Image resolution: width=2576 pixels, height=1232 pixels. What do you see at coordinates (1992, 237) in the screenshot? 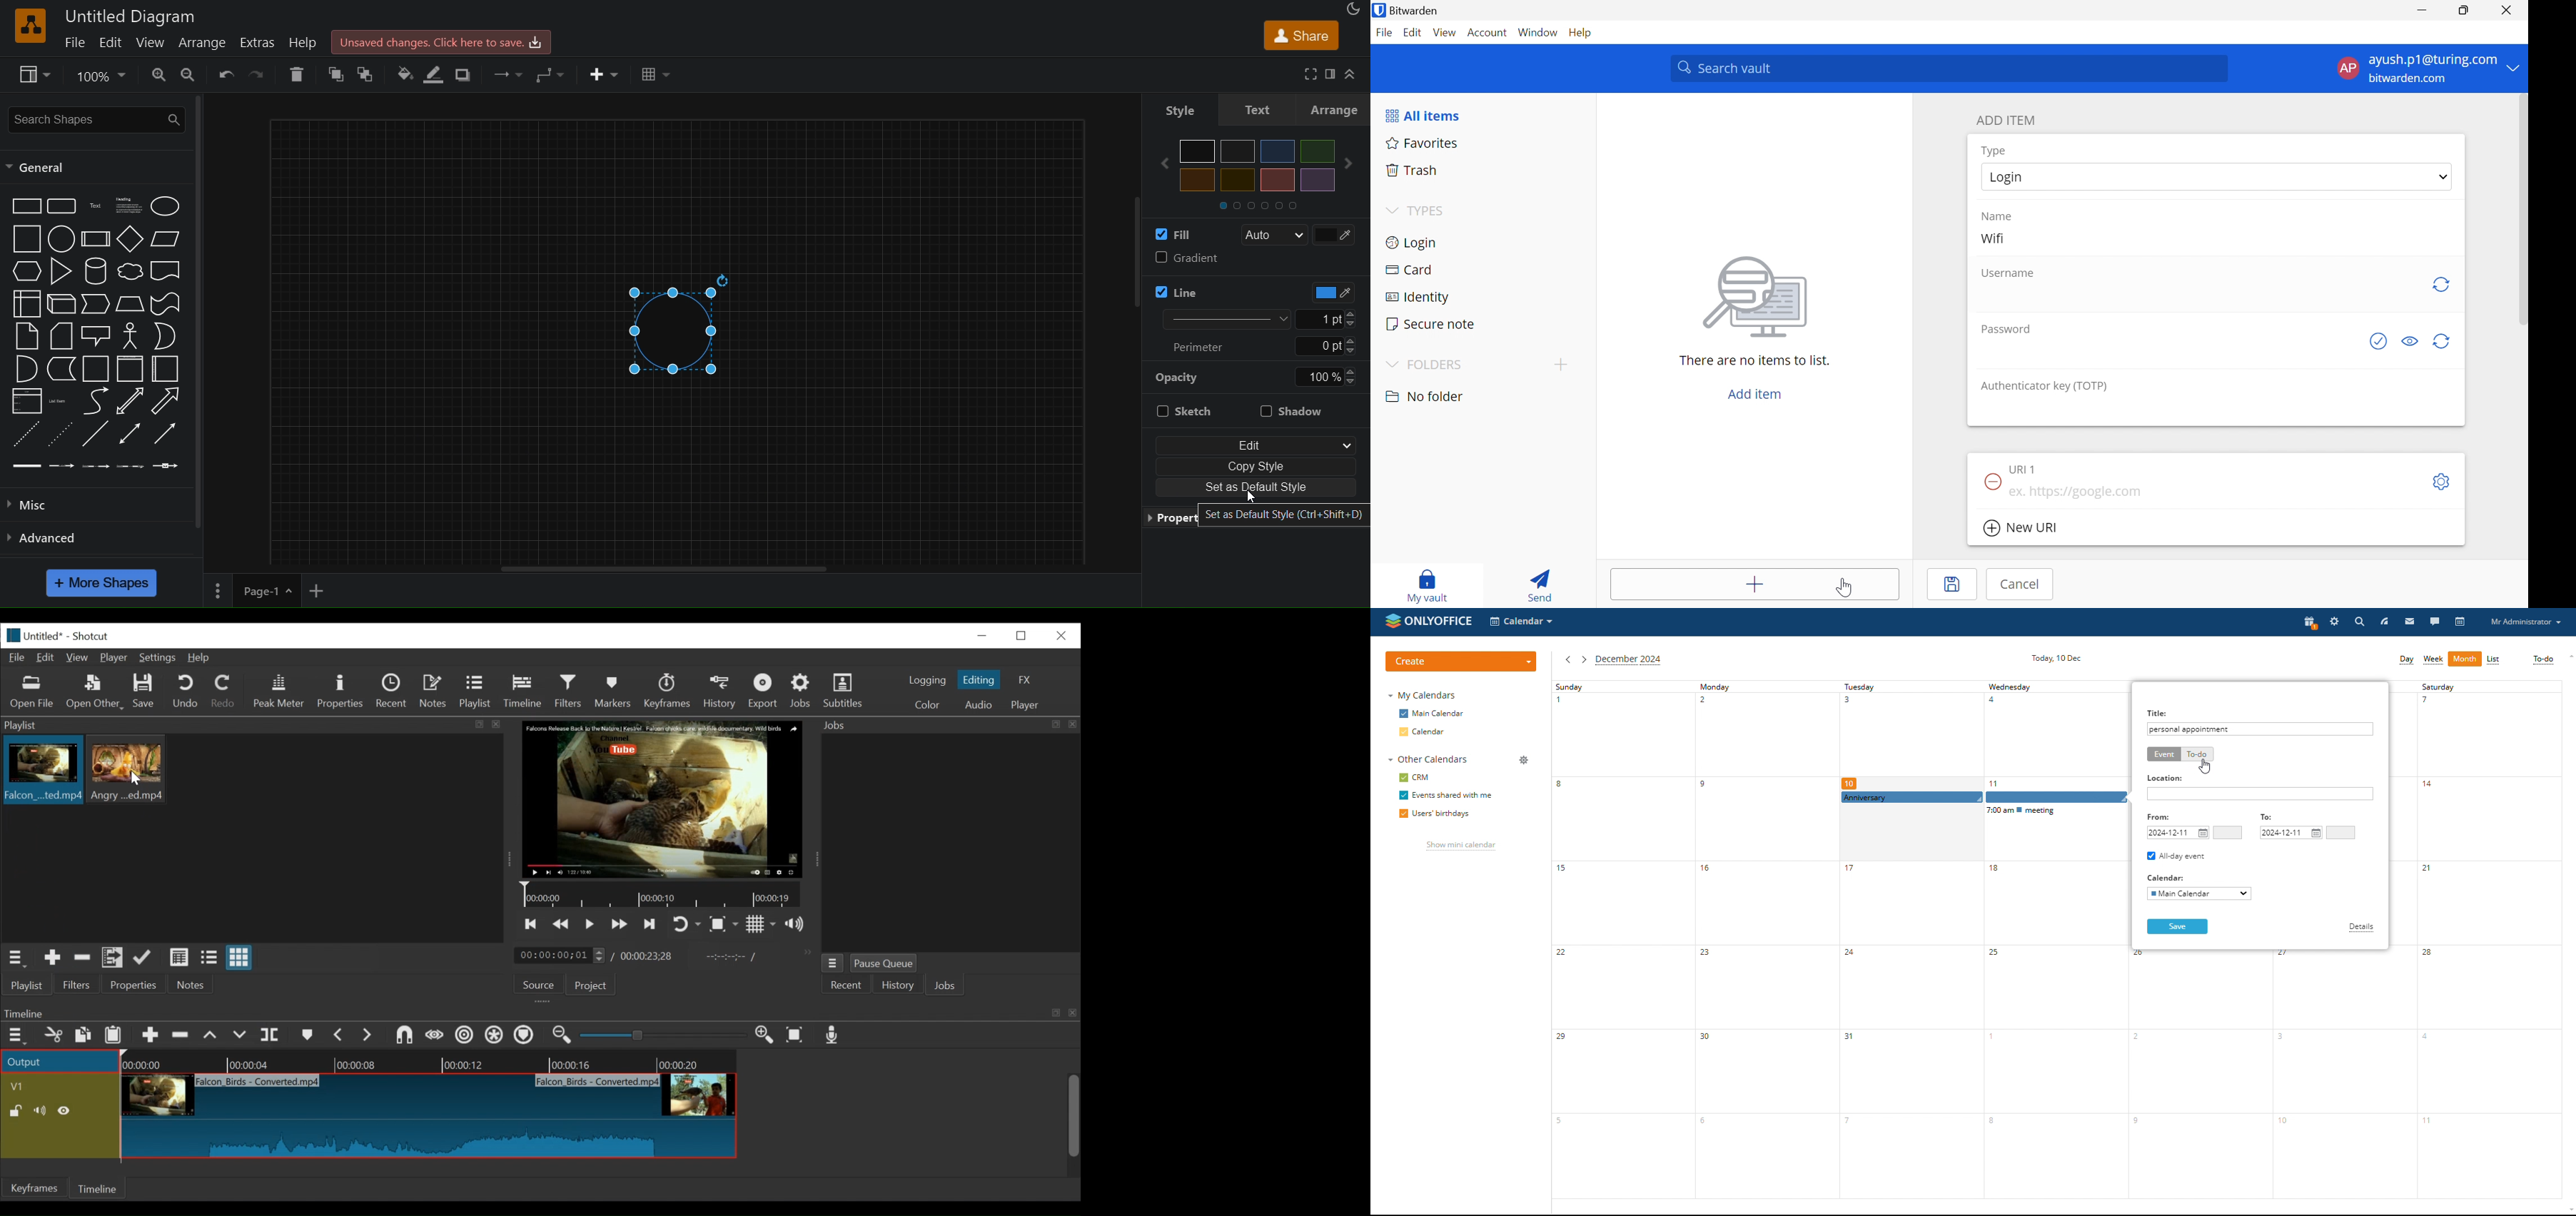
I see `Wifi` at bounding box center [1992, 237].